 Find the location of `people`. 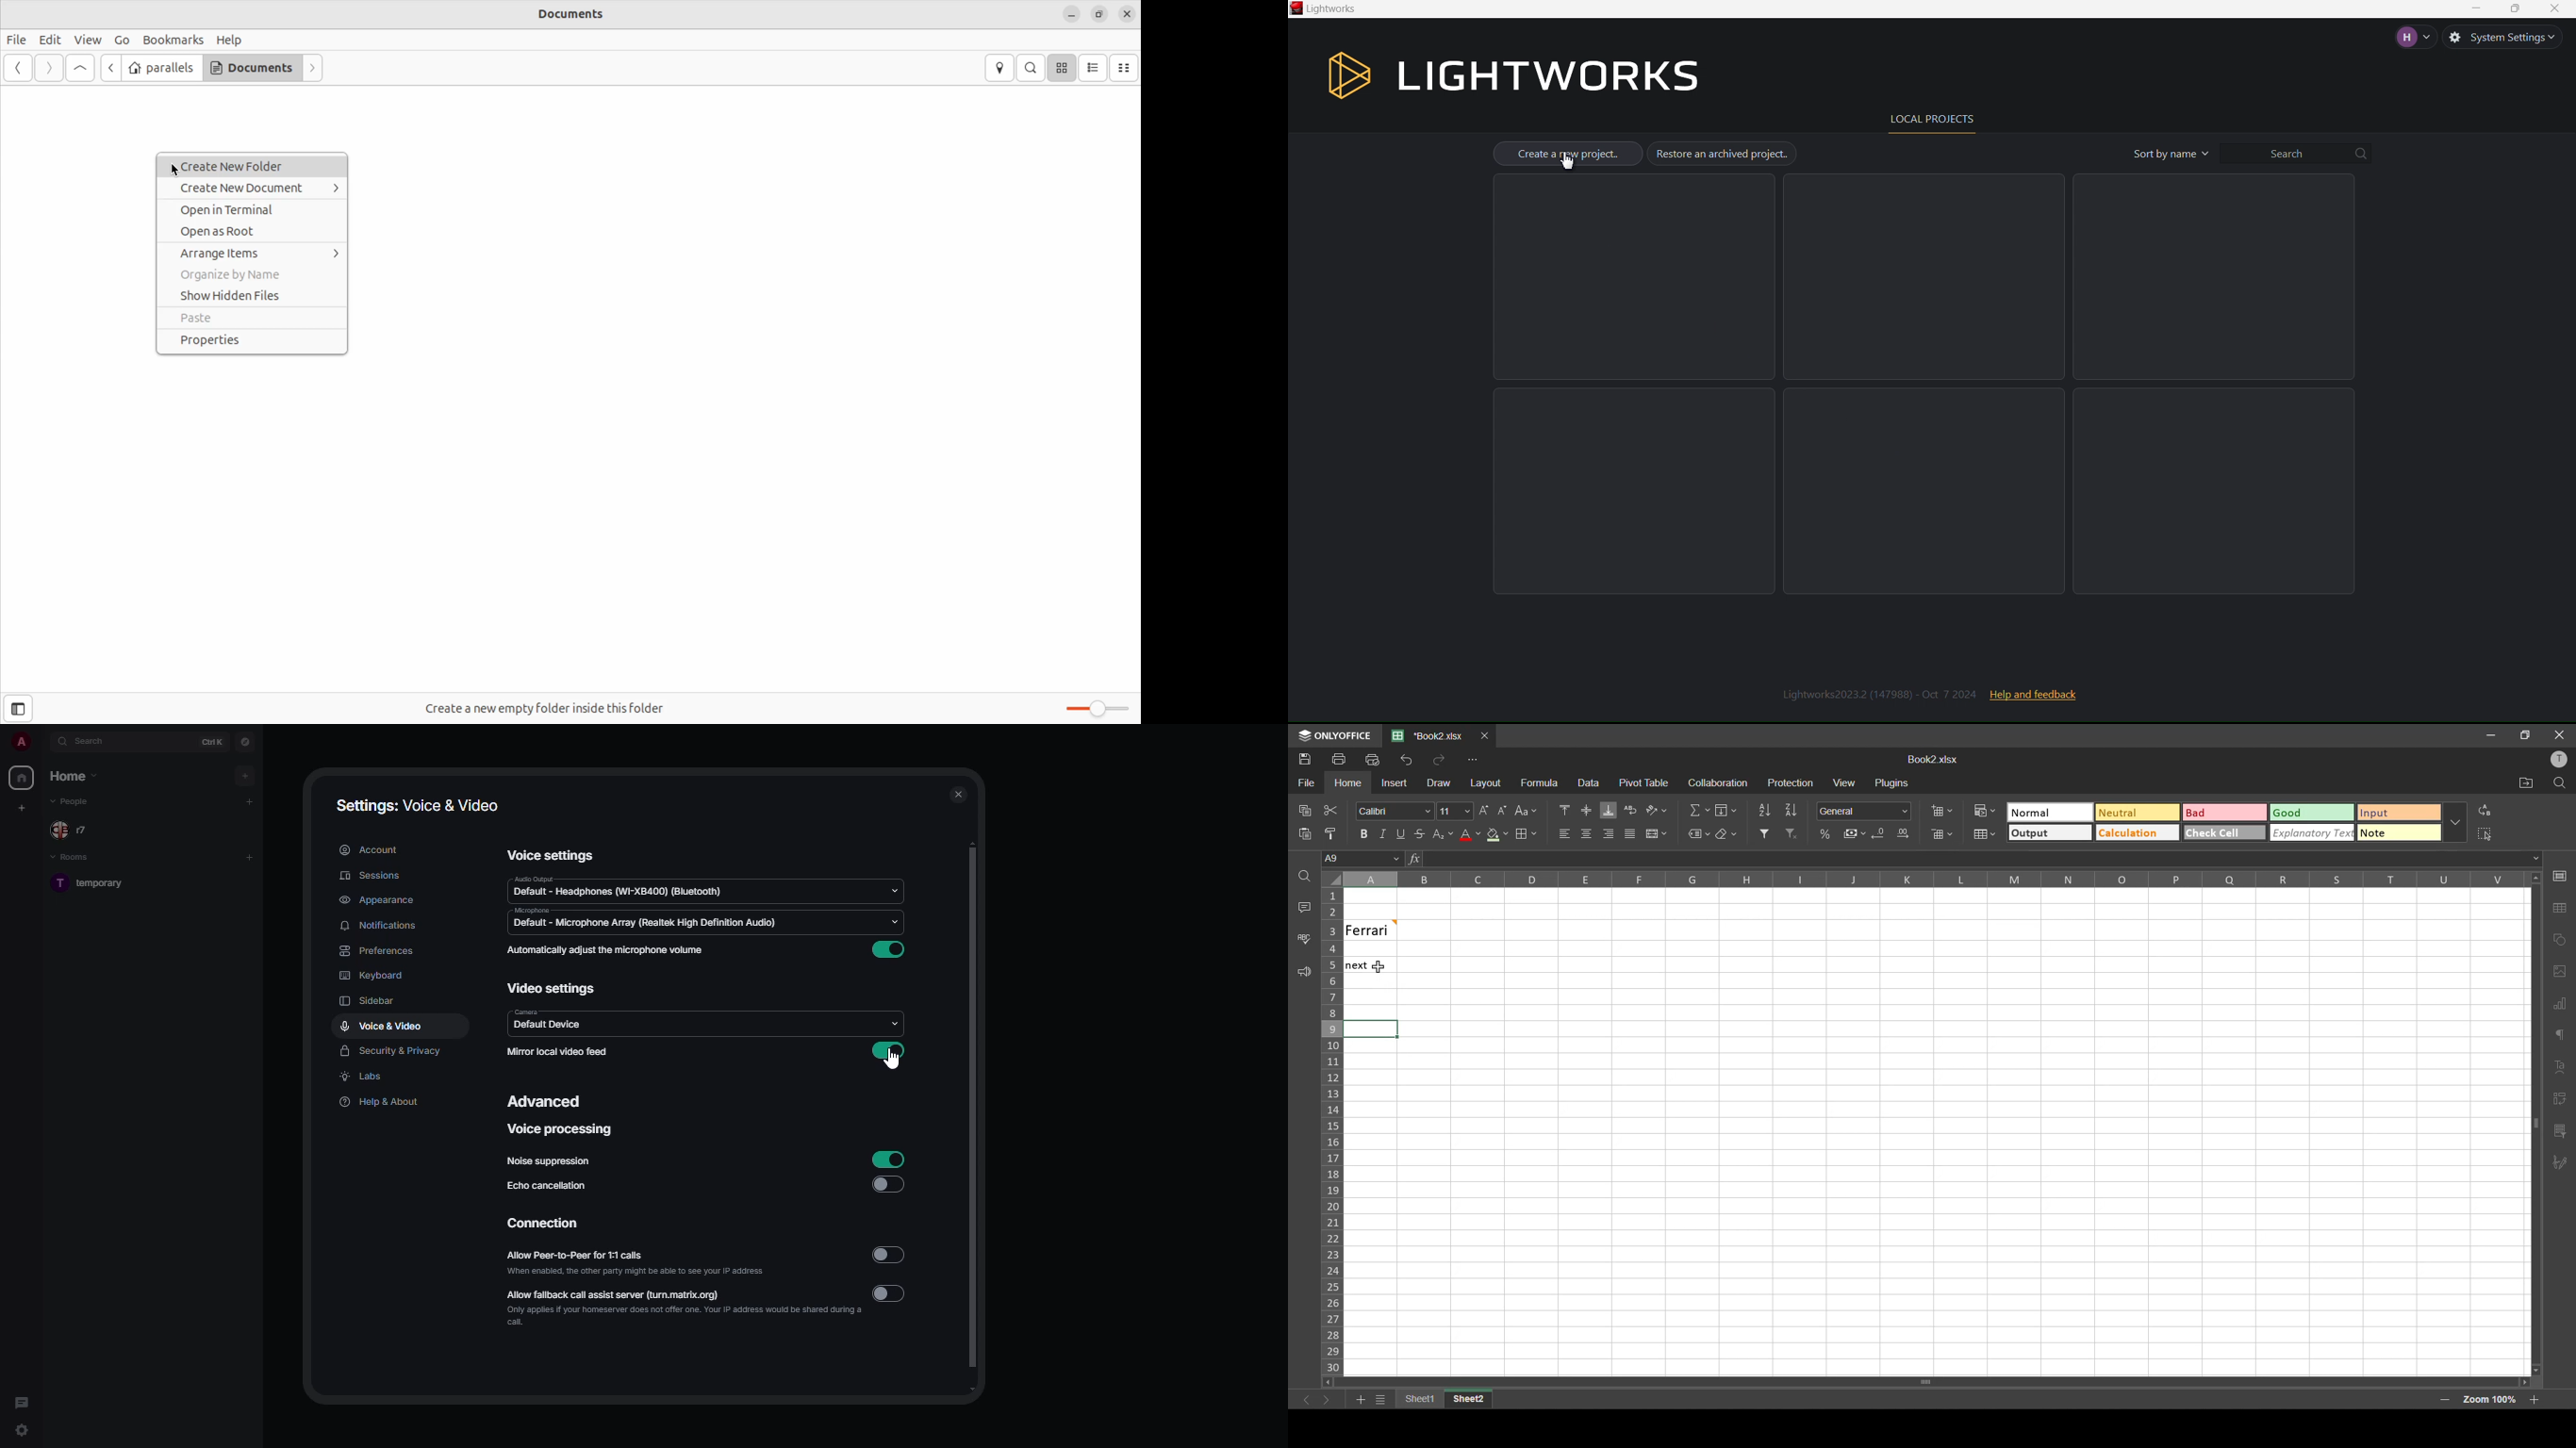

people is located at coordinates (73, 802).